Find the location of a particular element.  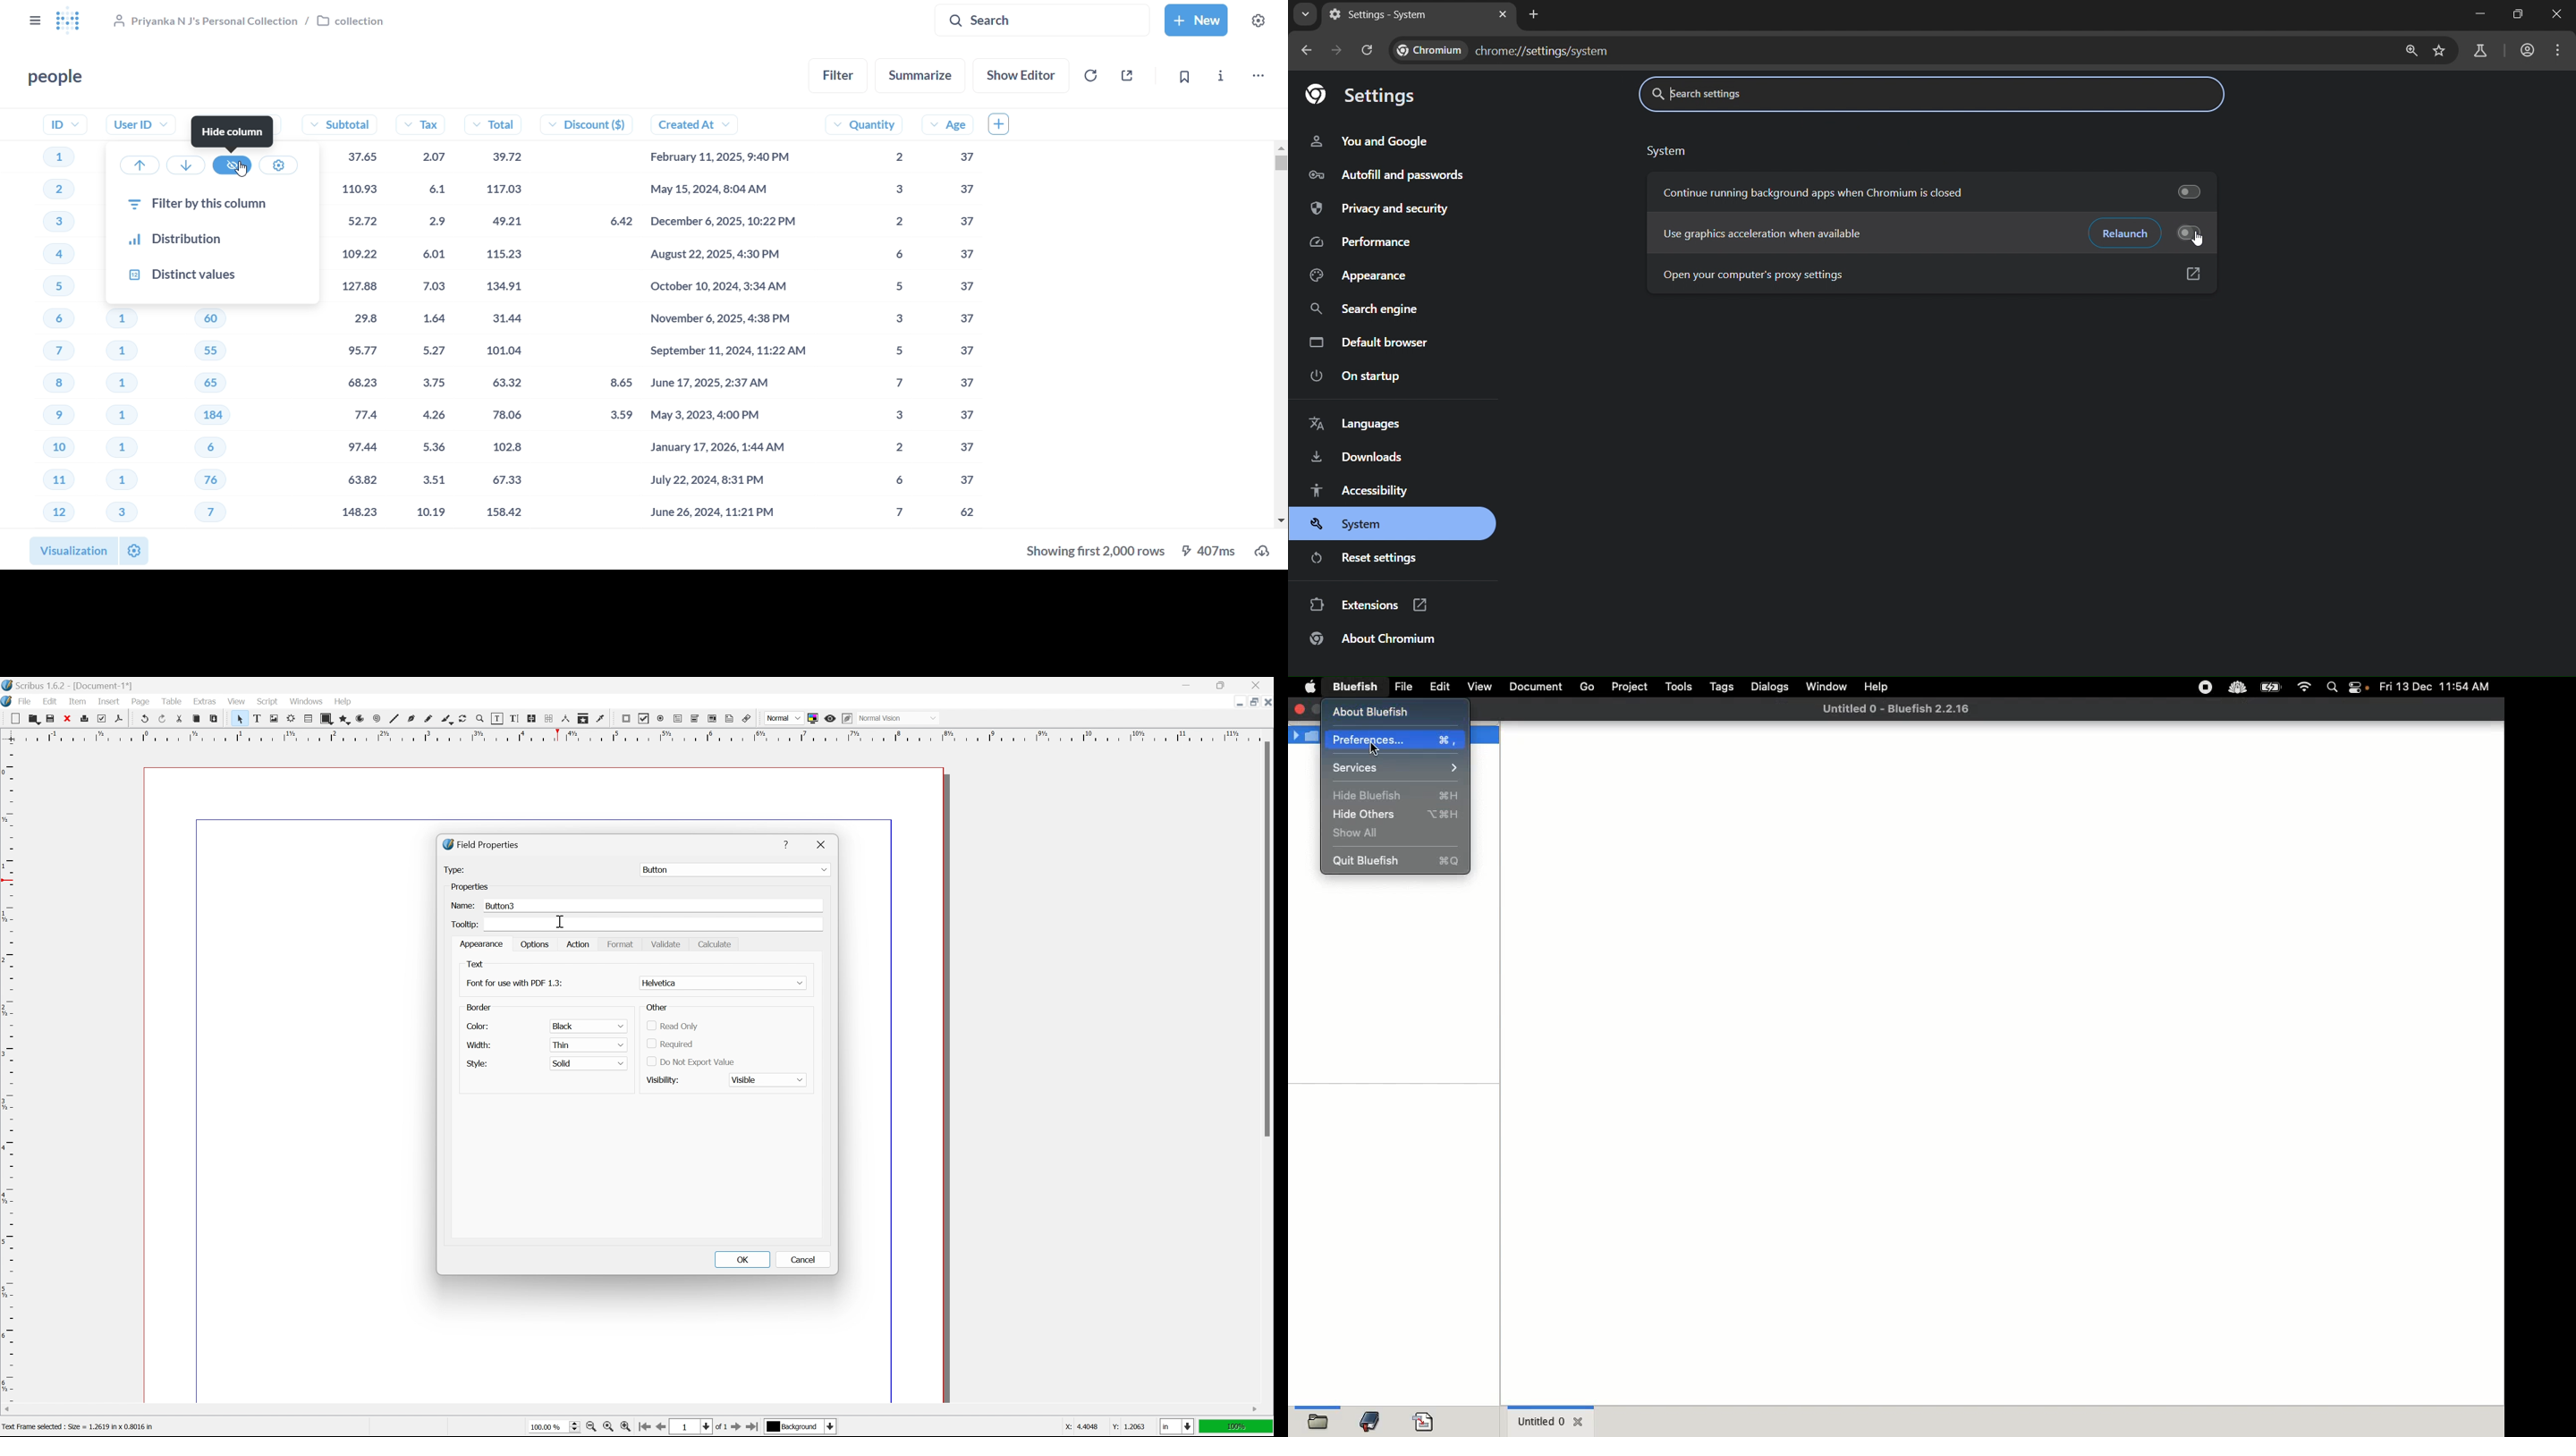

restore down is located at coordinates (1225, 684).